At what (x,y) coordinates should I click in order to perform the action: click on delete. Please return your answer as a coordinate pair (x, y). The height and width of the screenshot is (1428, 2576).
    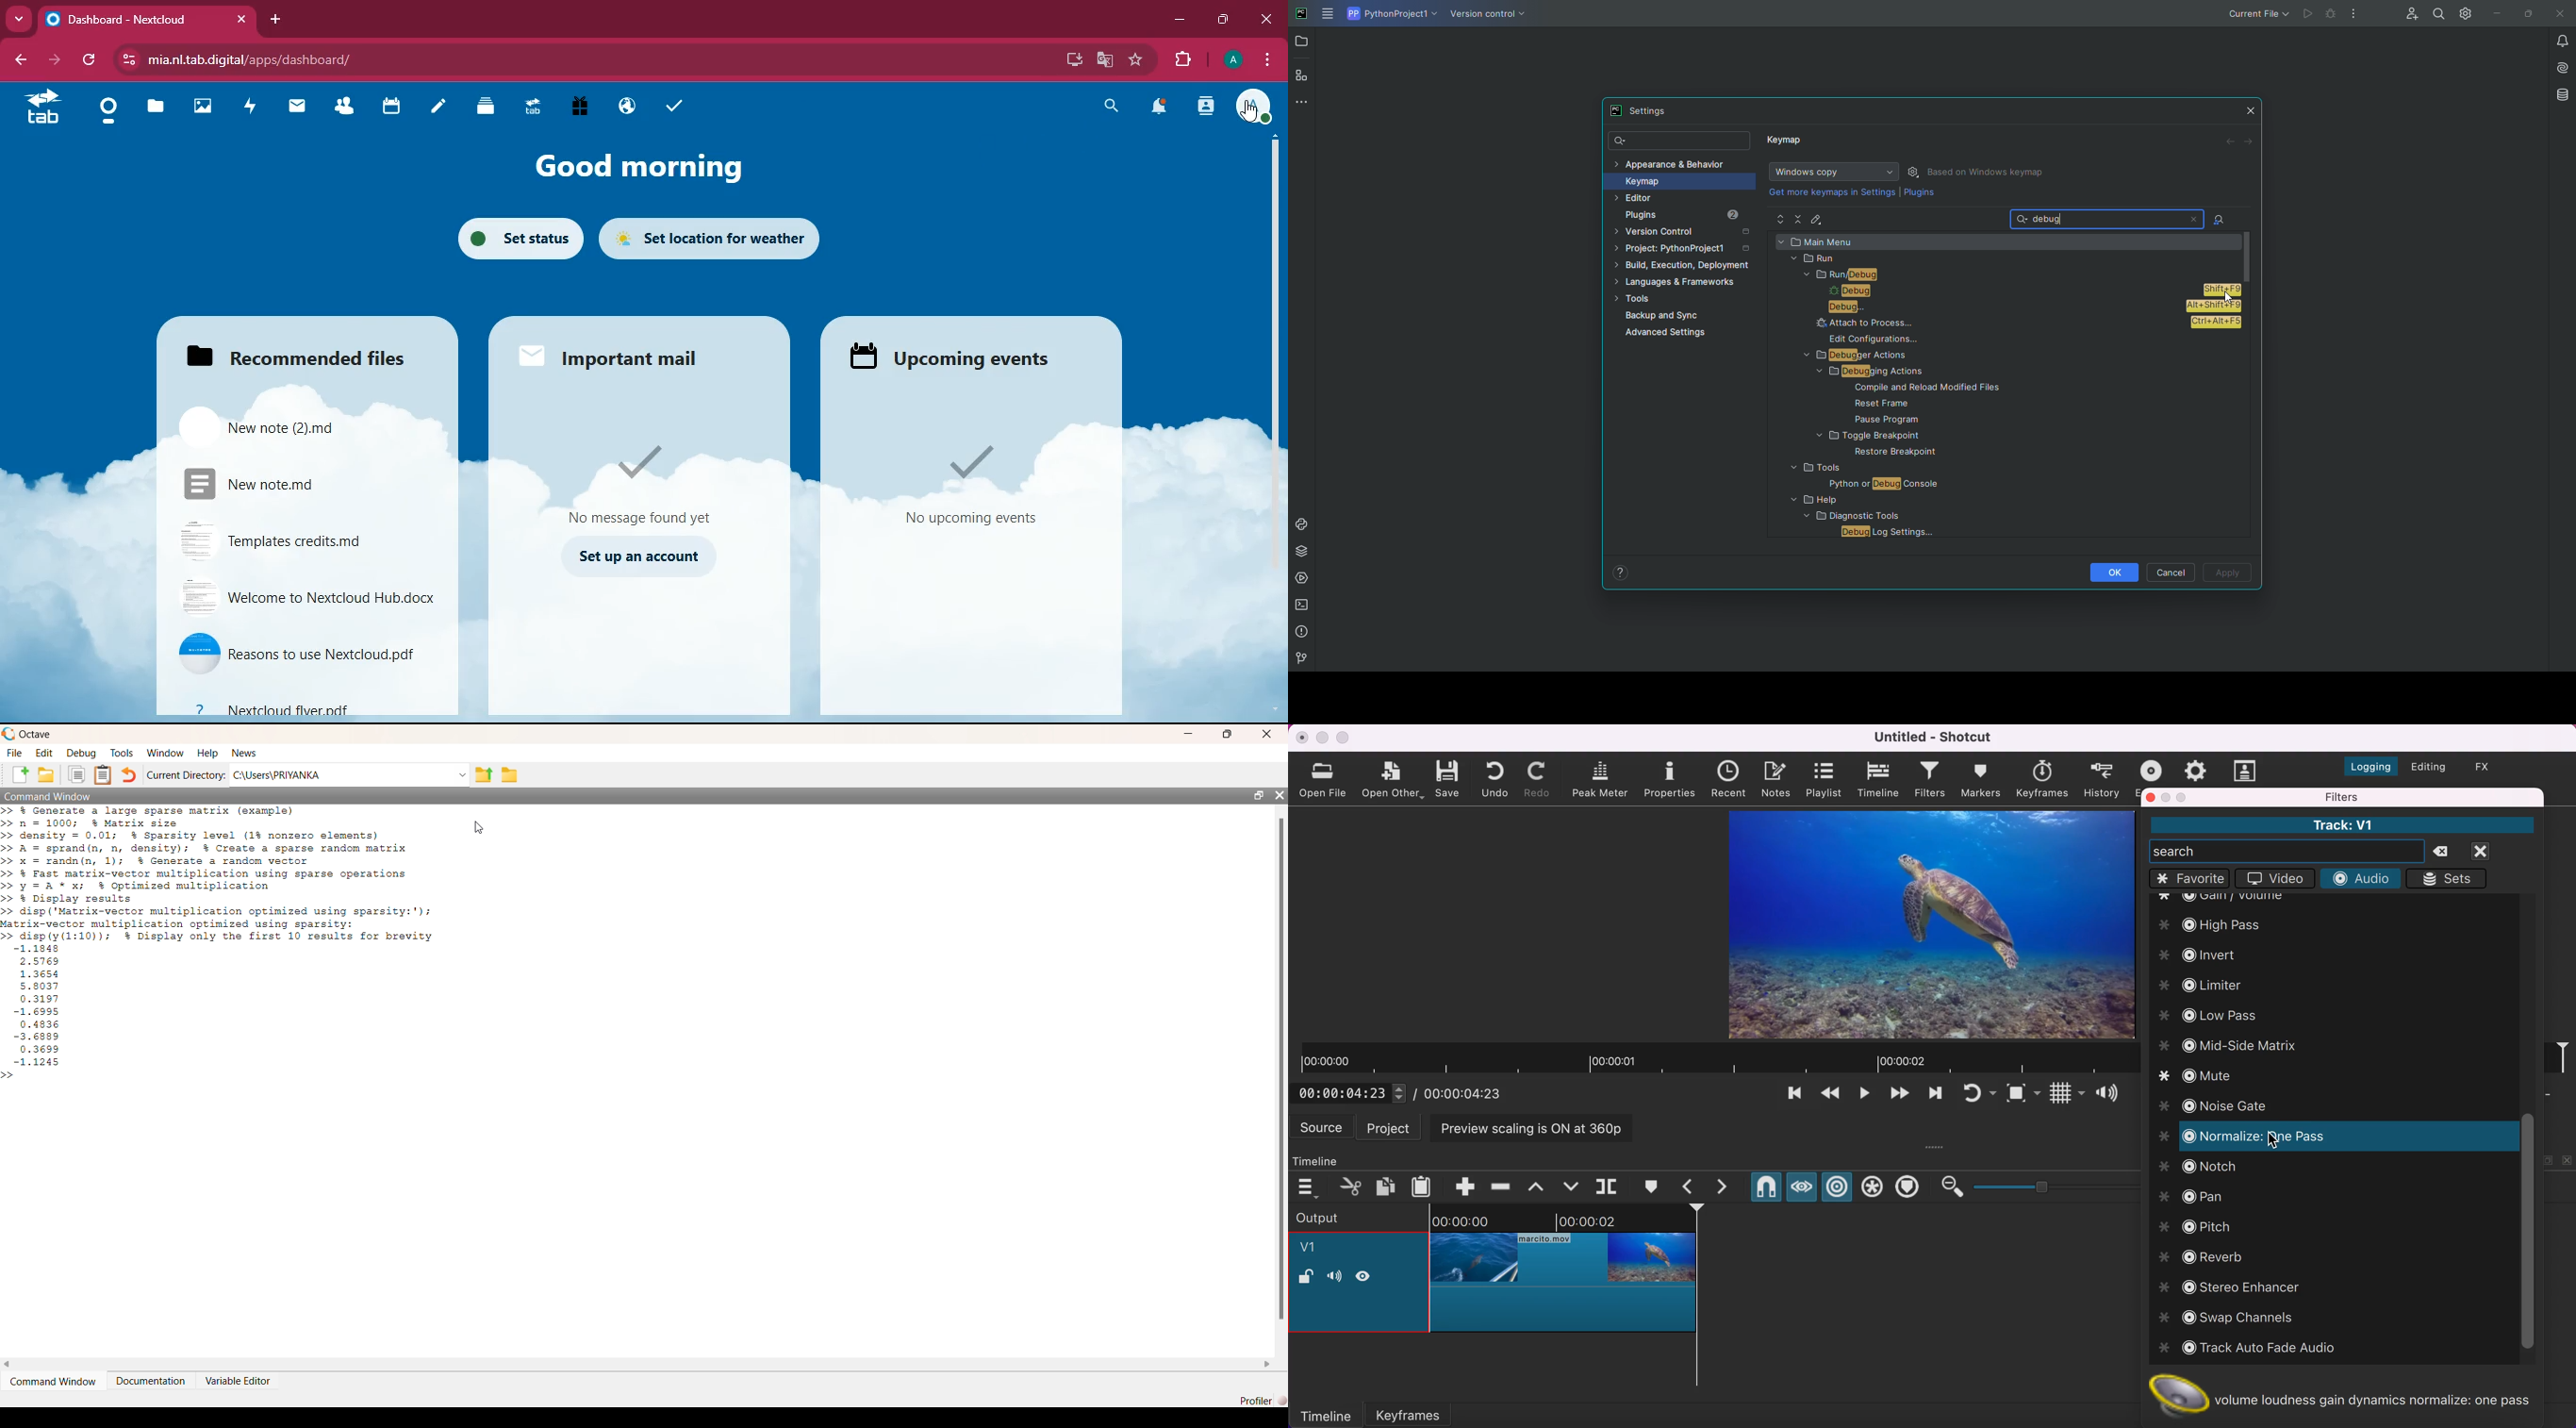
    Looking at the image, I should click on (2446, 852).